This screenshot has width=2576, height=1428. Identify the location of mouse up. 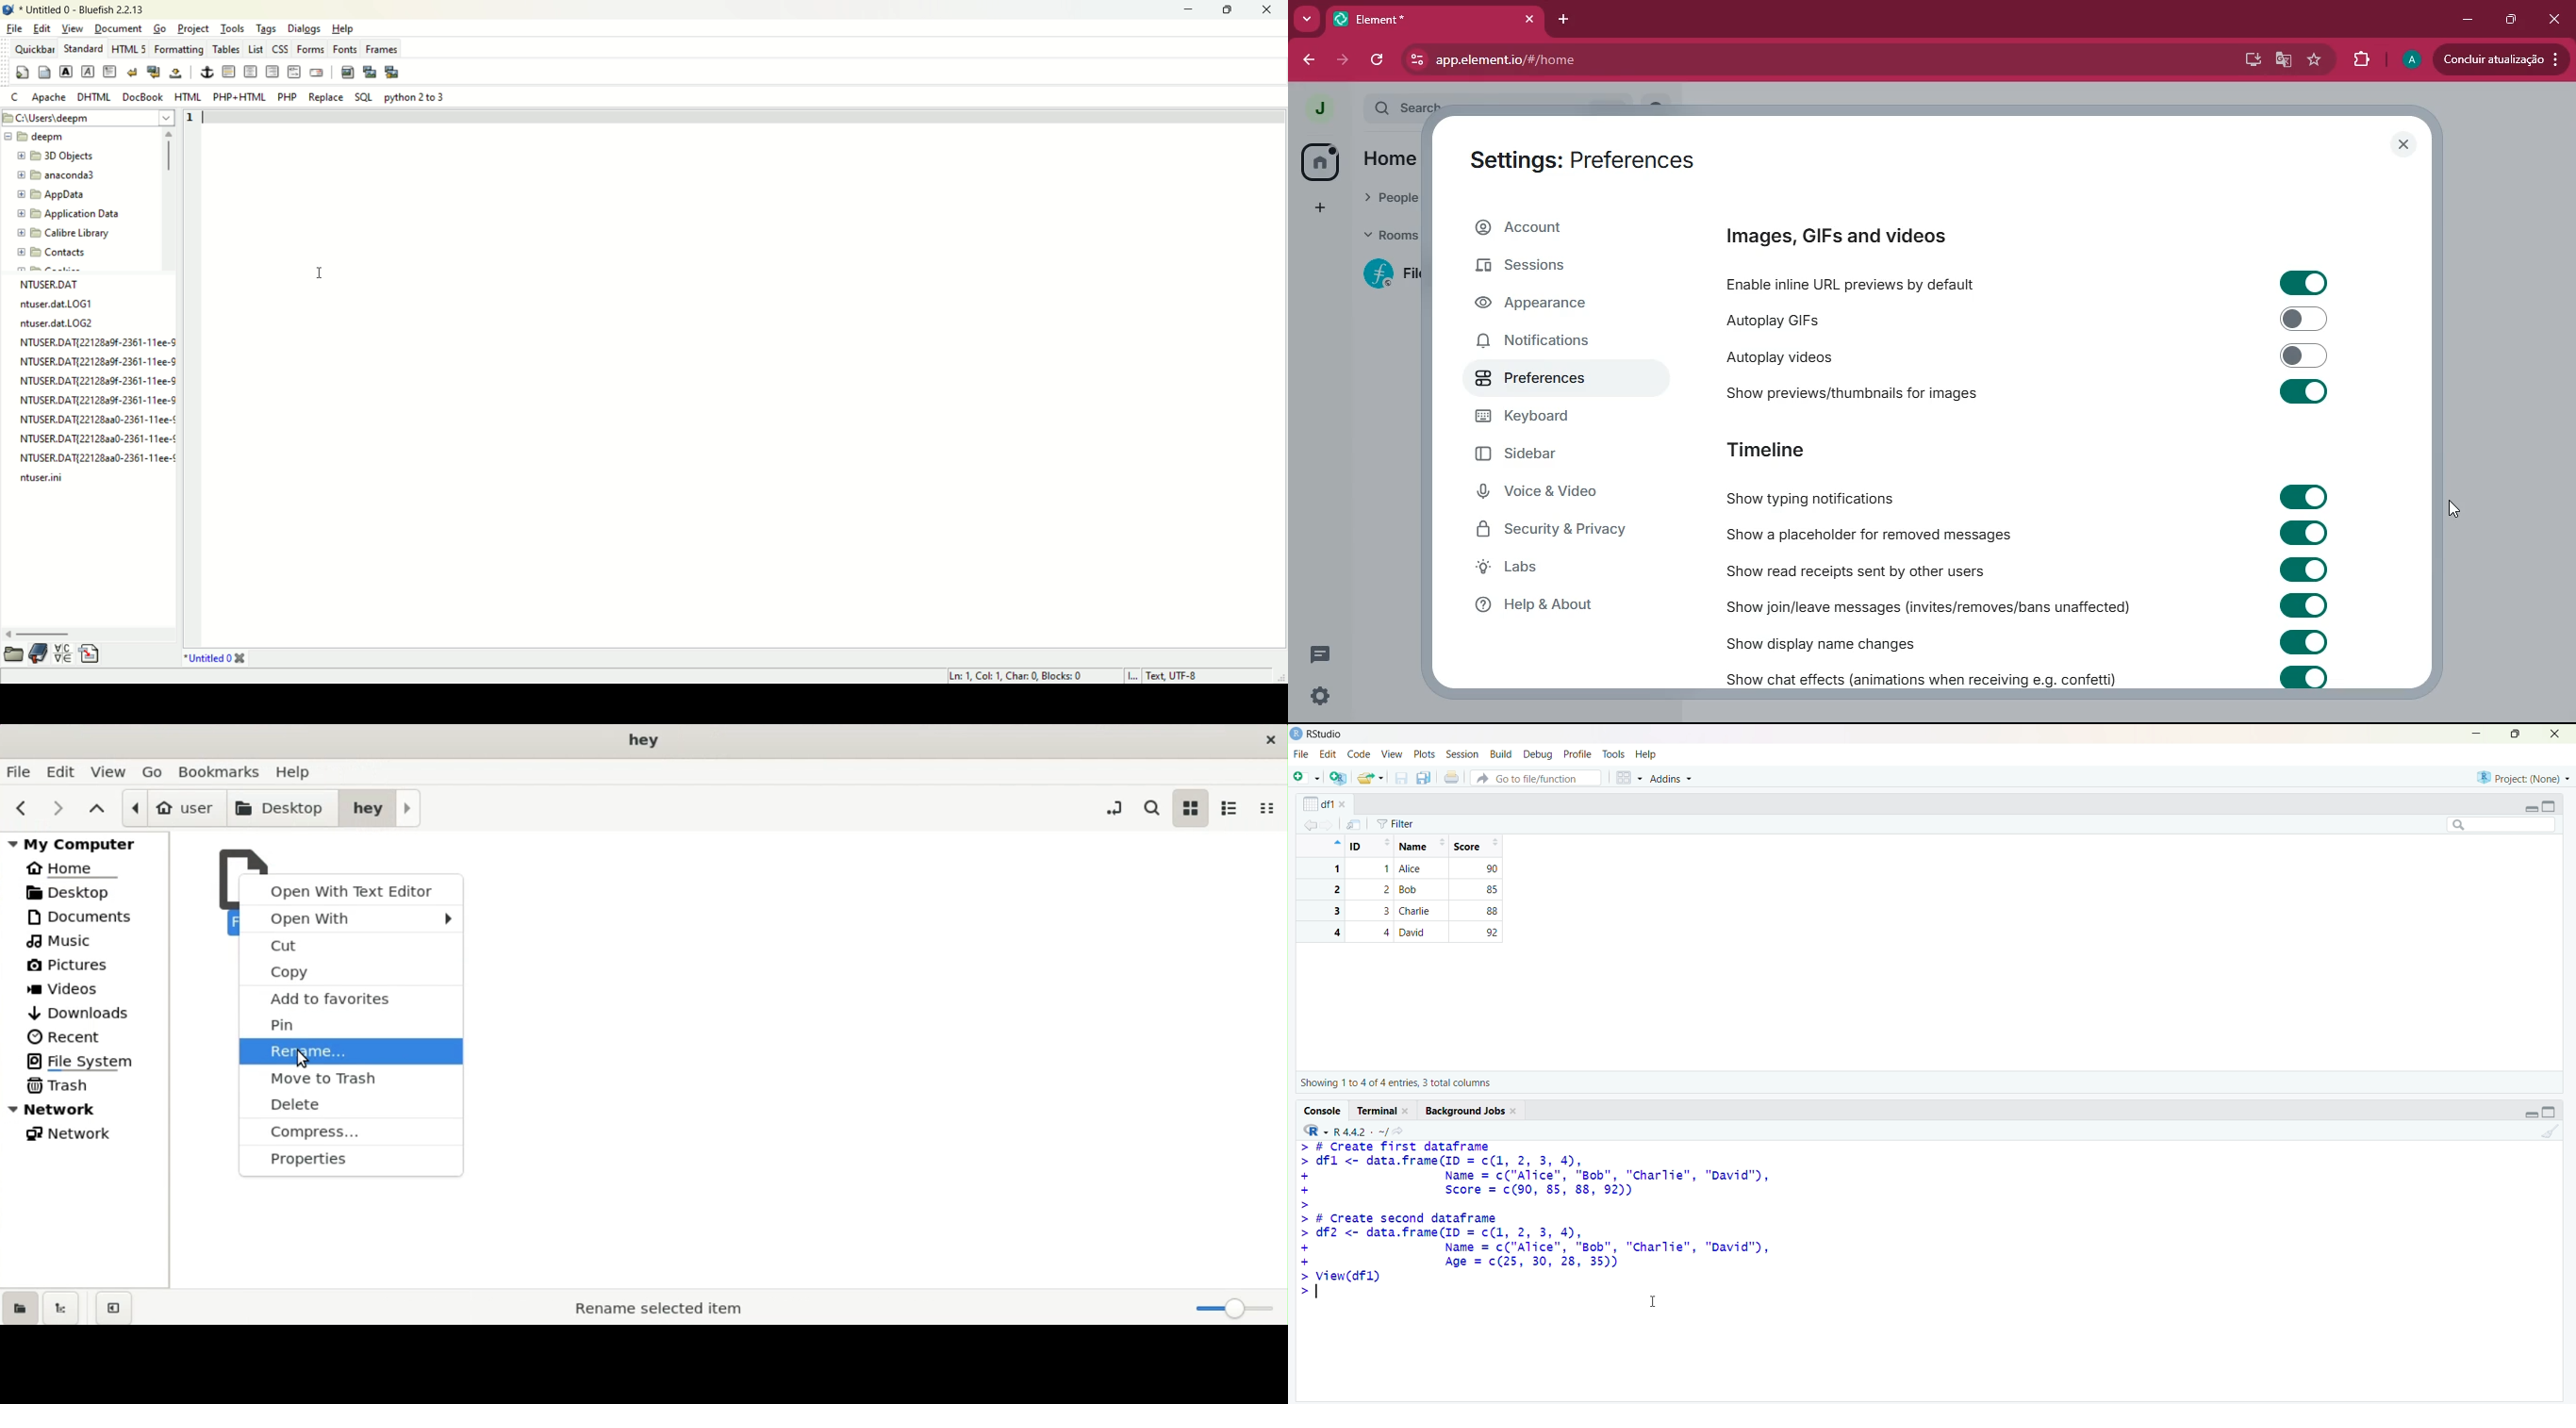
(2453, 508).